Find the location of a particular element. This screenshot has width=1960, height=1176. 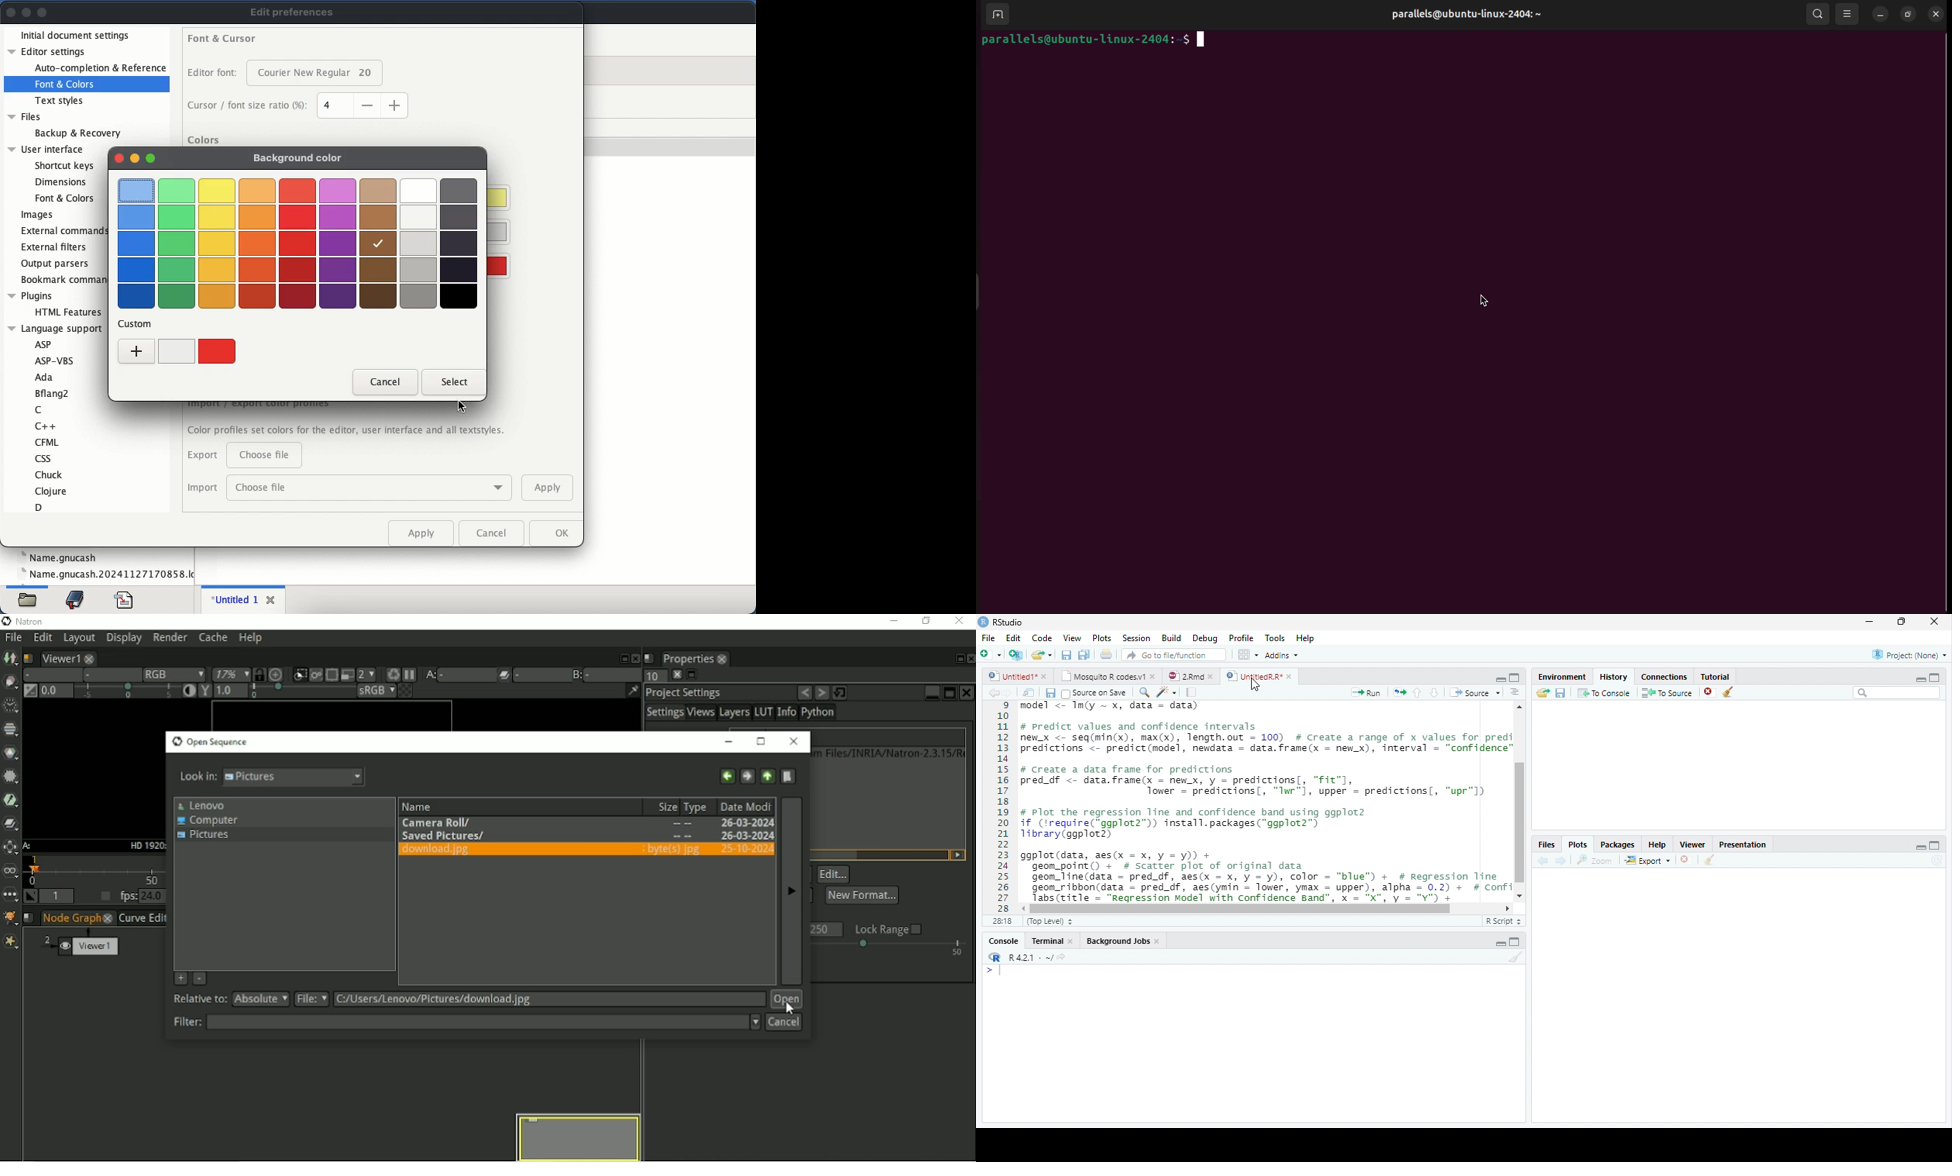

Zoom is located at coordinates (1594, 861).